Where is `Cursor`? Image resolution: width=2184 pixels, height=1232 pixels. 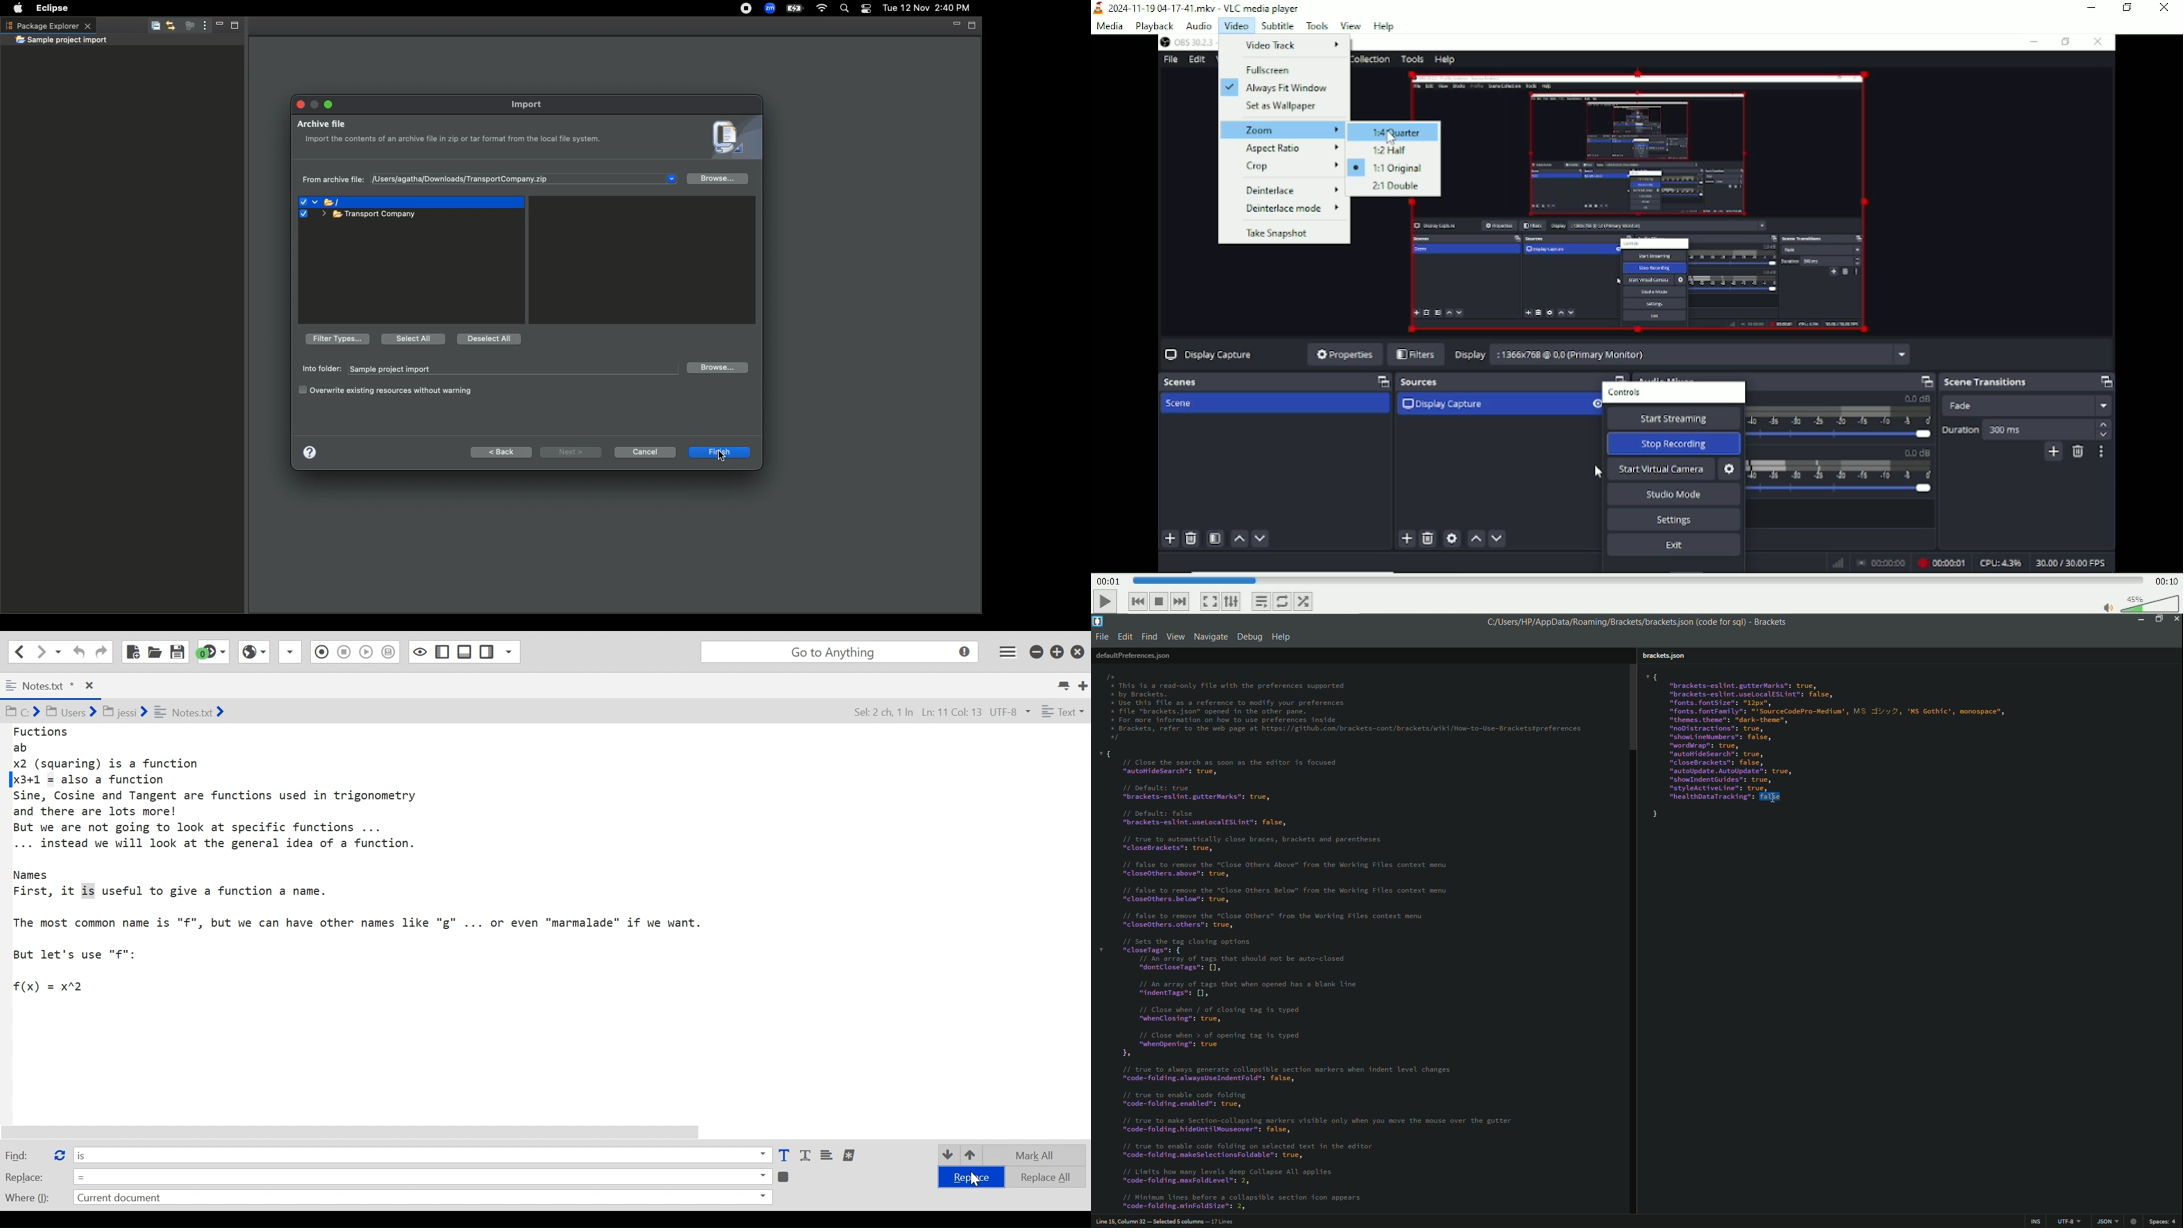
Cursor is located at coordinates (1390, 137).